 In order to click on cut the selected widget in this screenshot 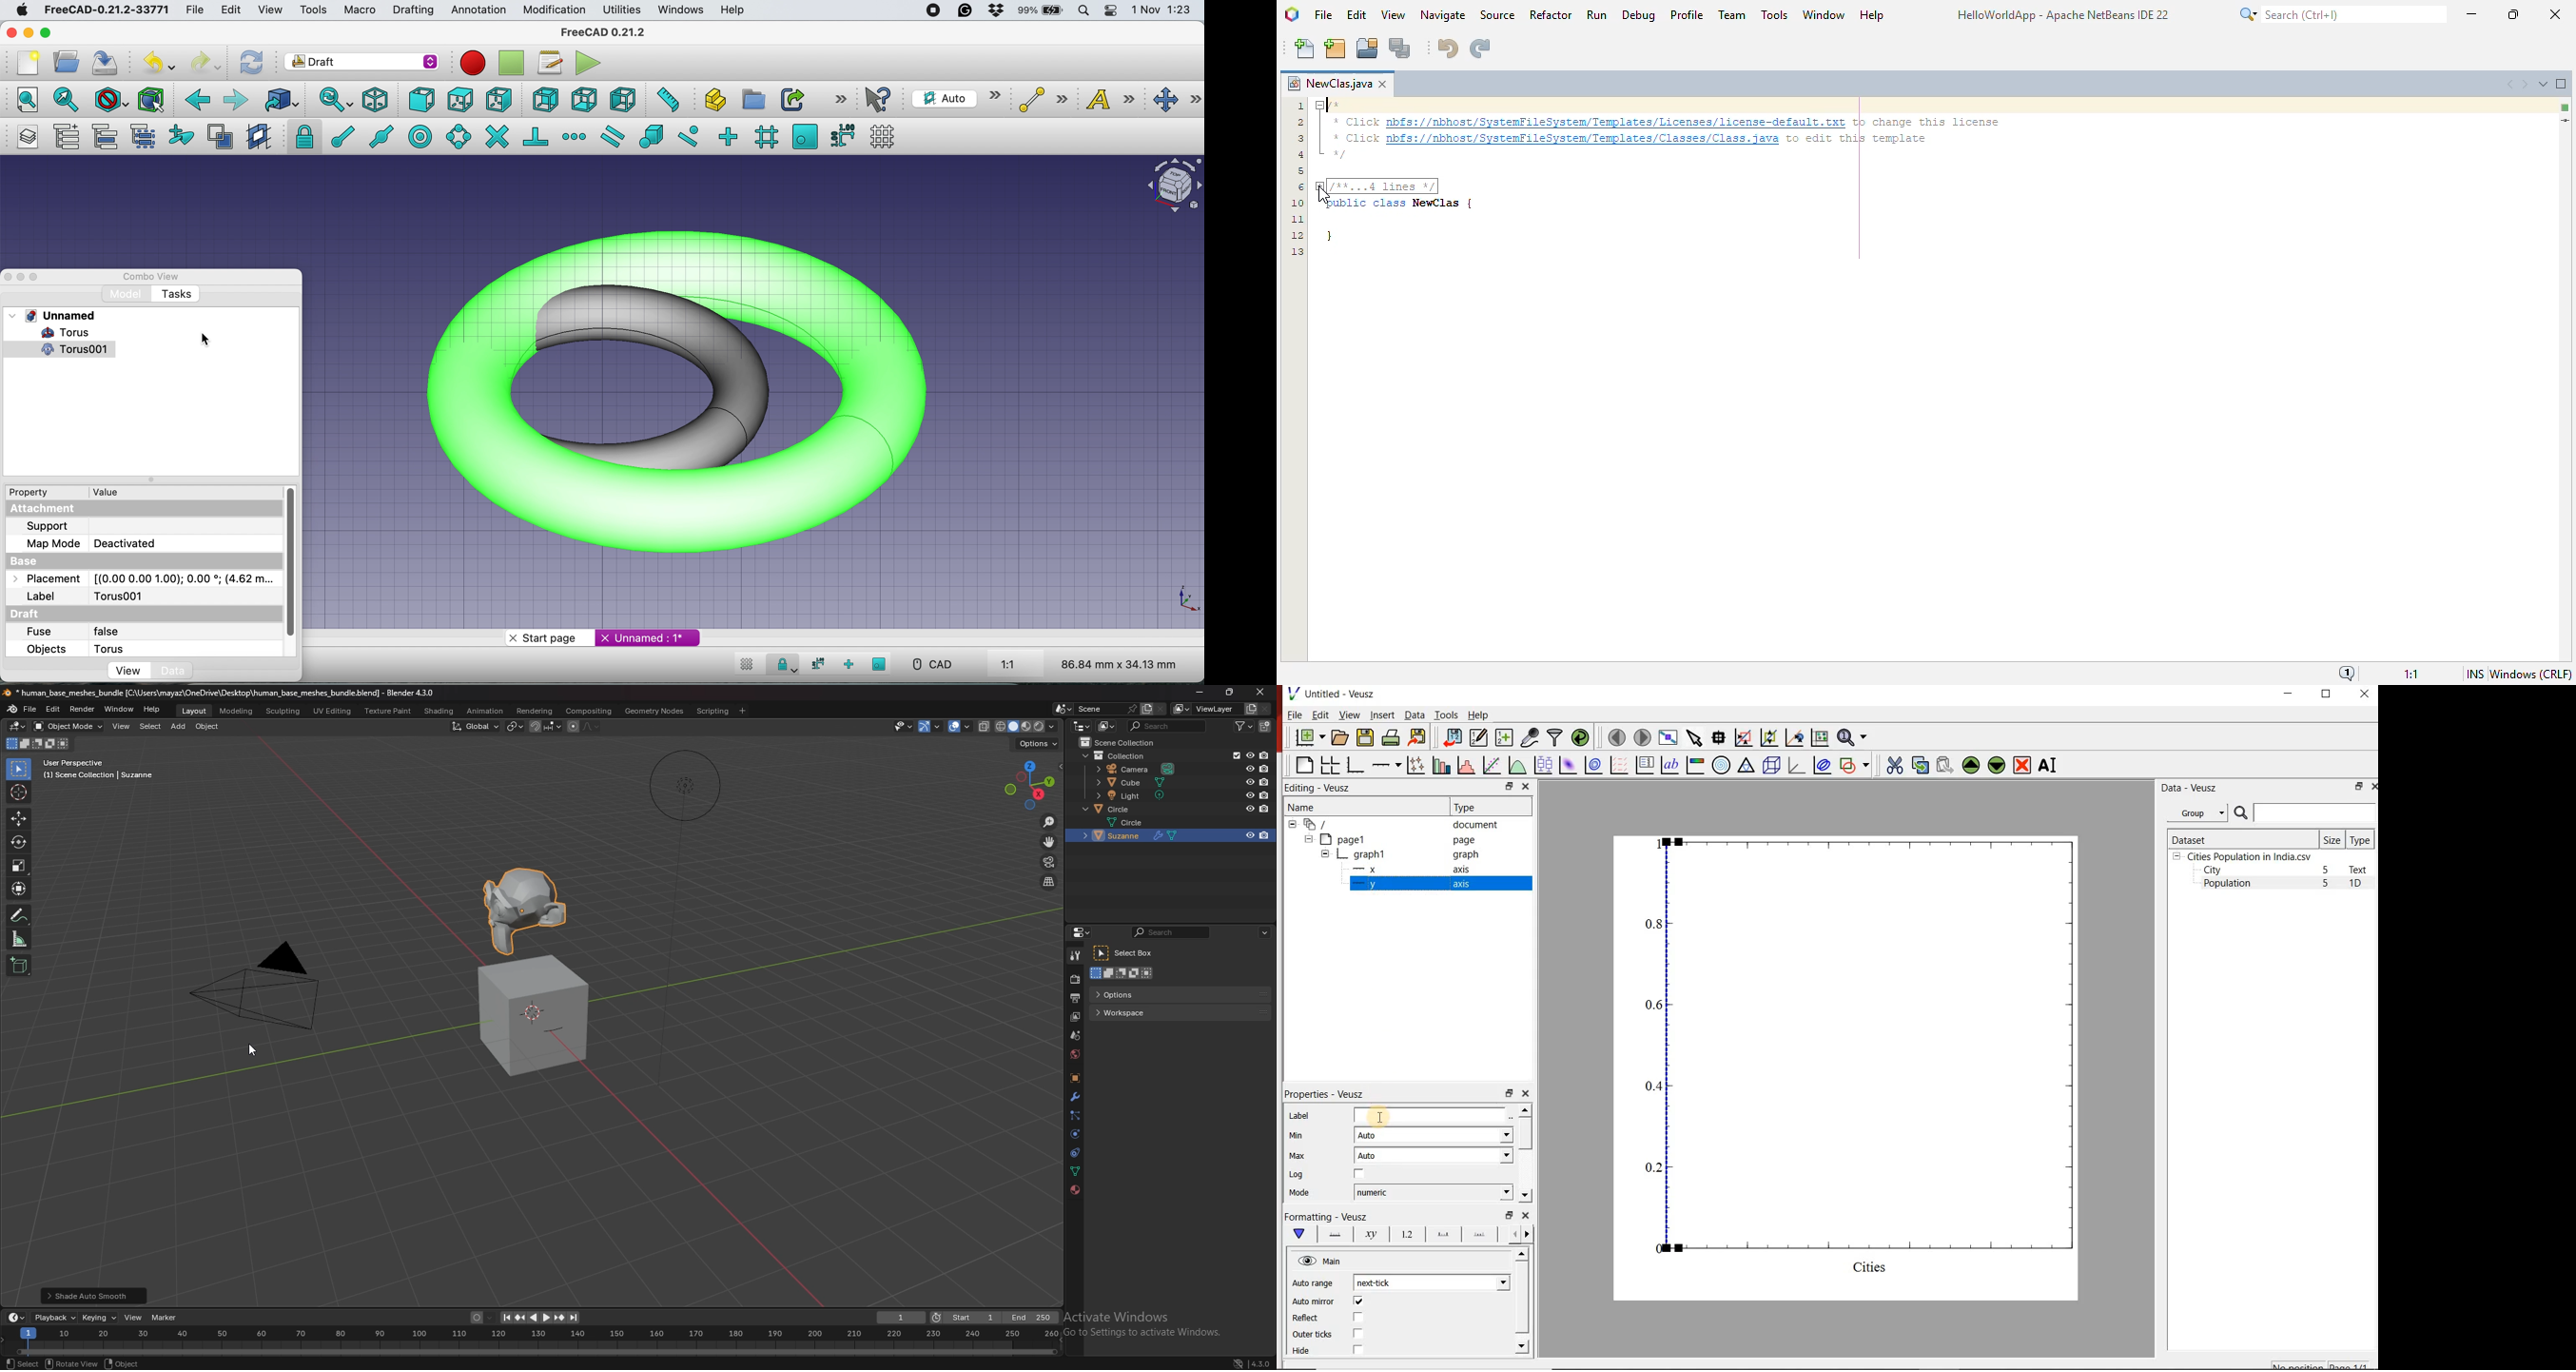, I will do `click(1893, 765)`.